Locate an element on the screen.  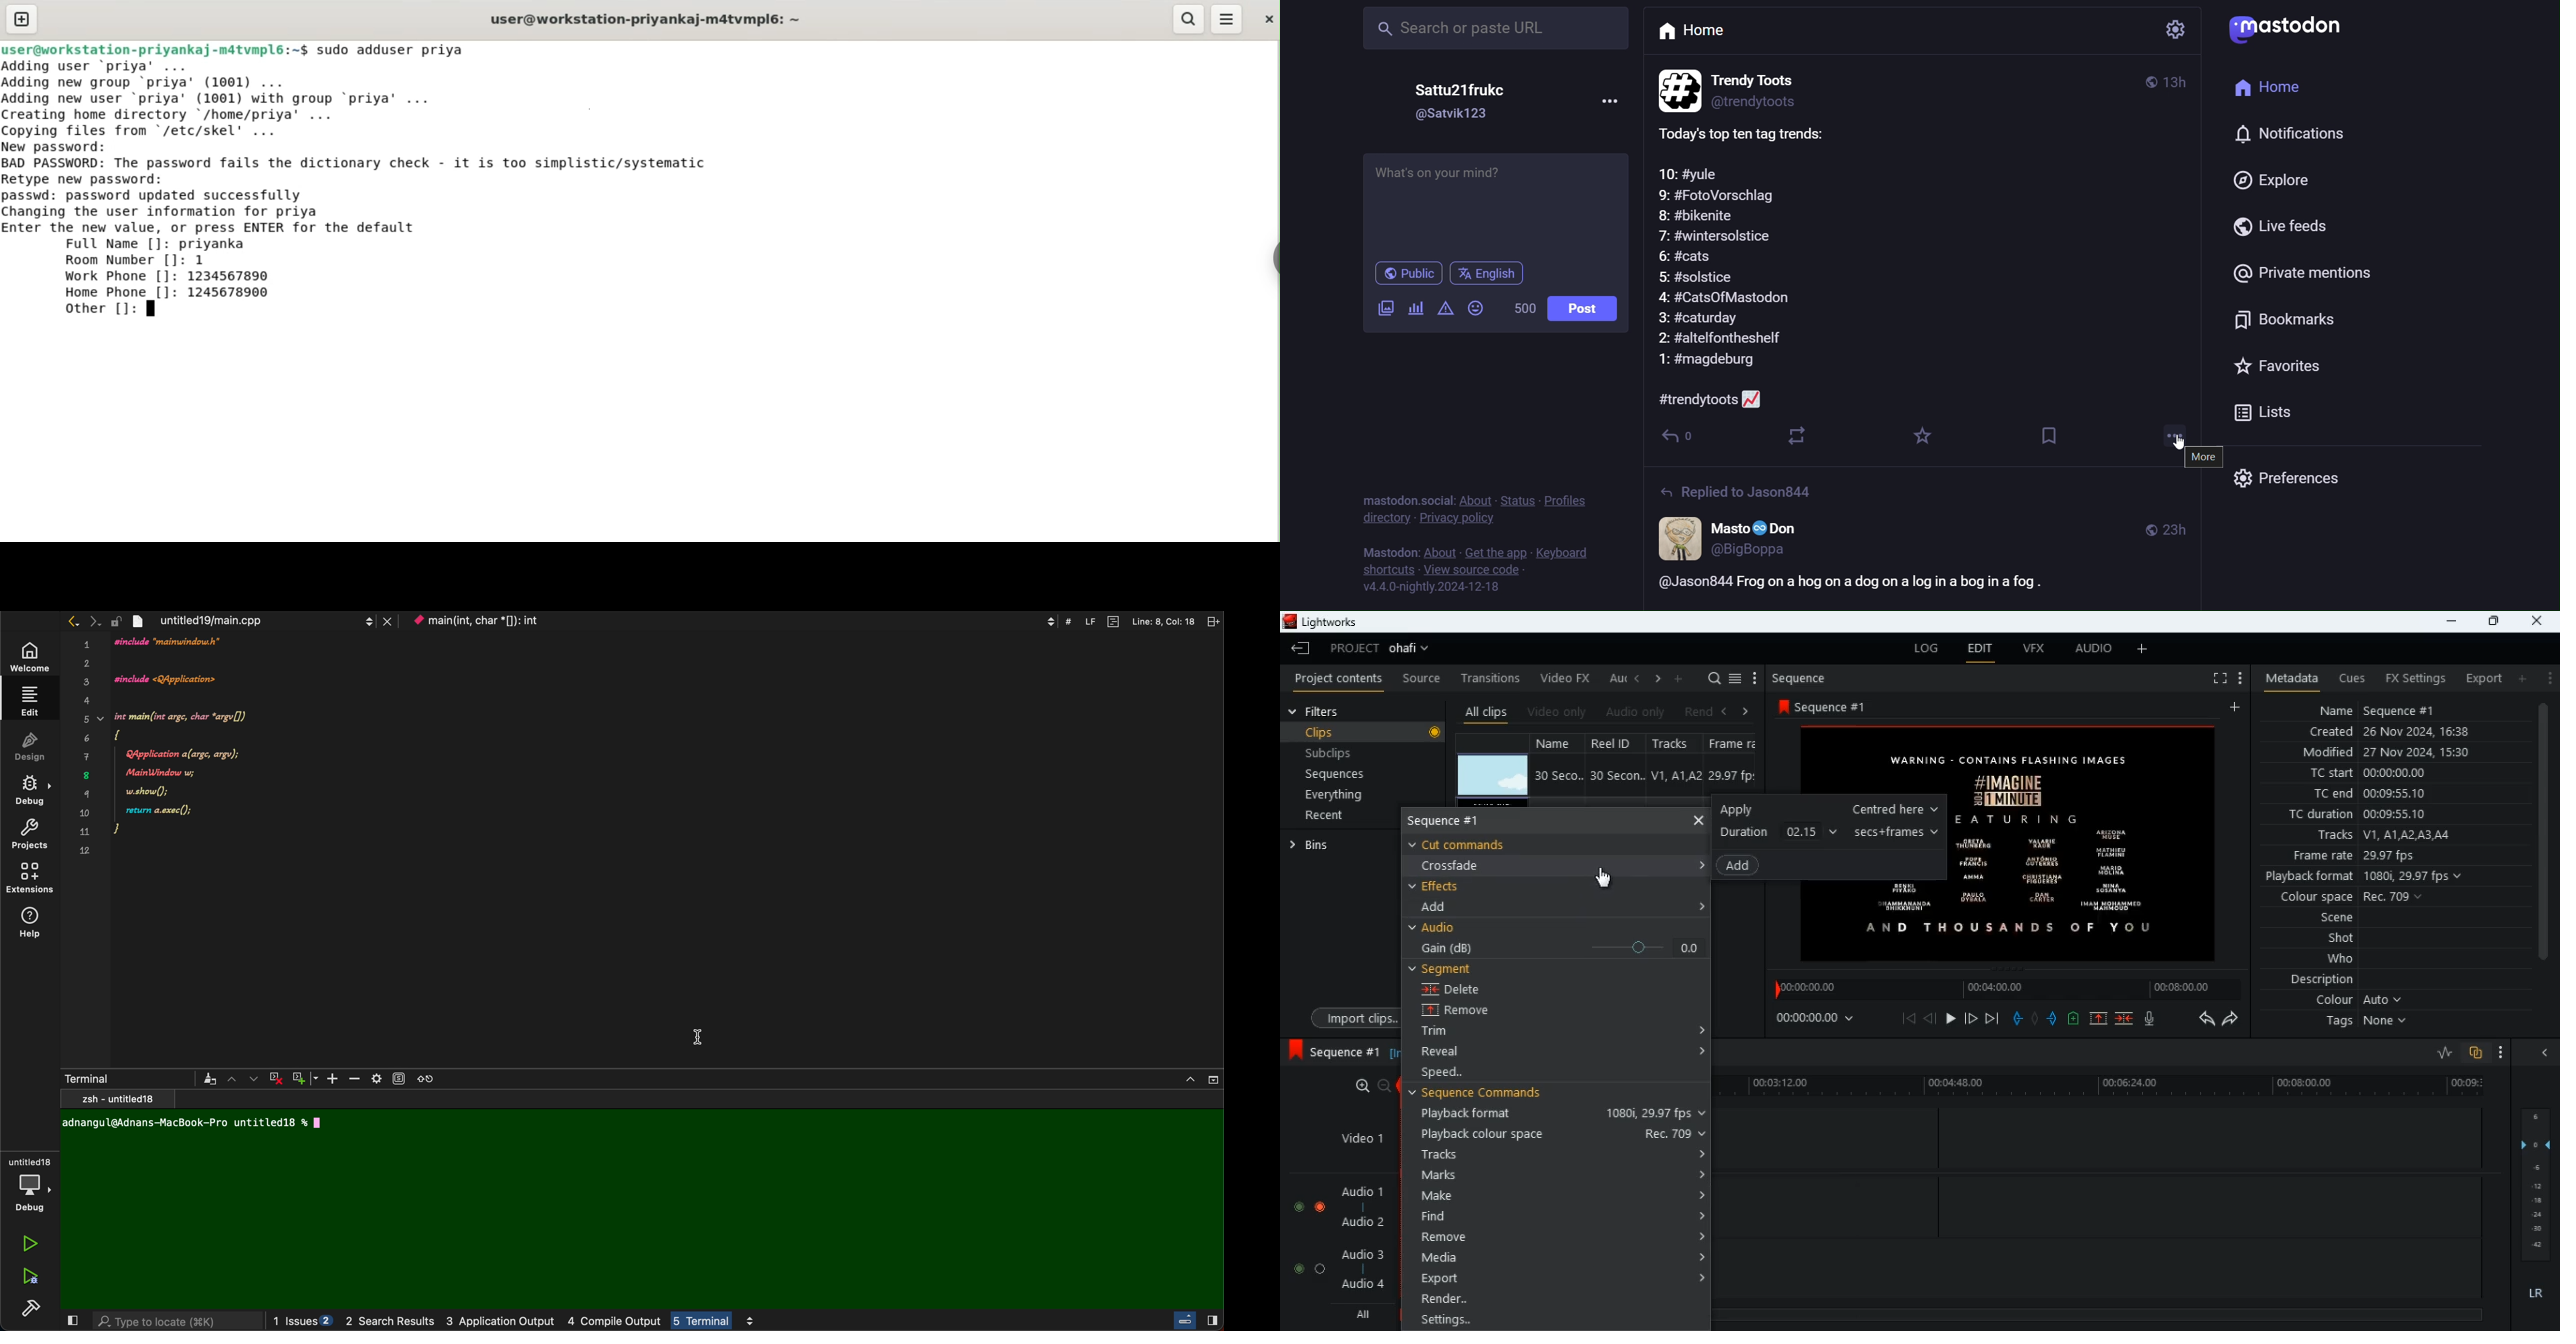
maximize is located at coordinates (2493, 621).